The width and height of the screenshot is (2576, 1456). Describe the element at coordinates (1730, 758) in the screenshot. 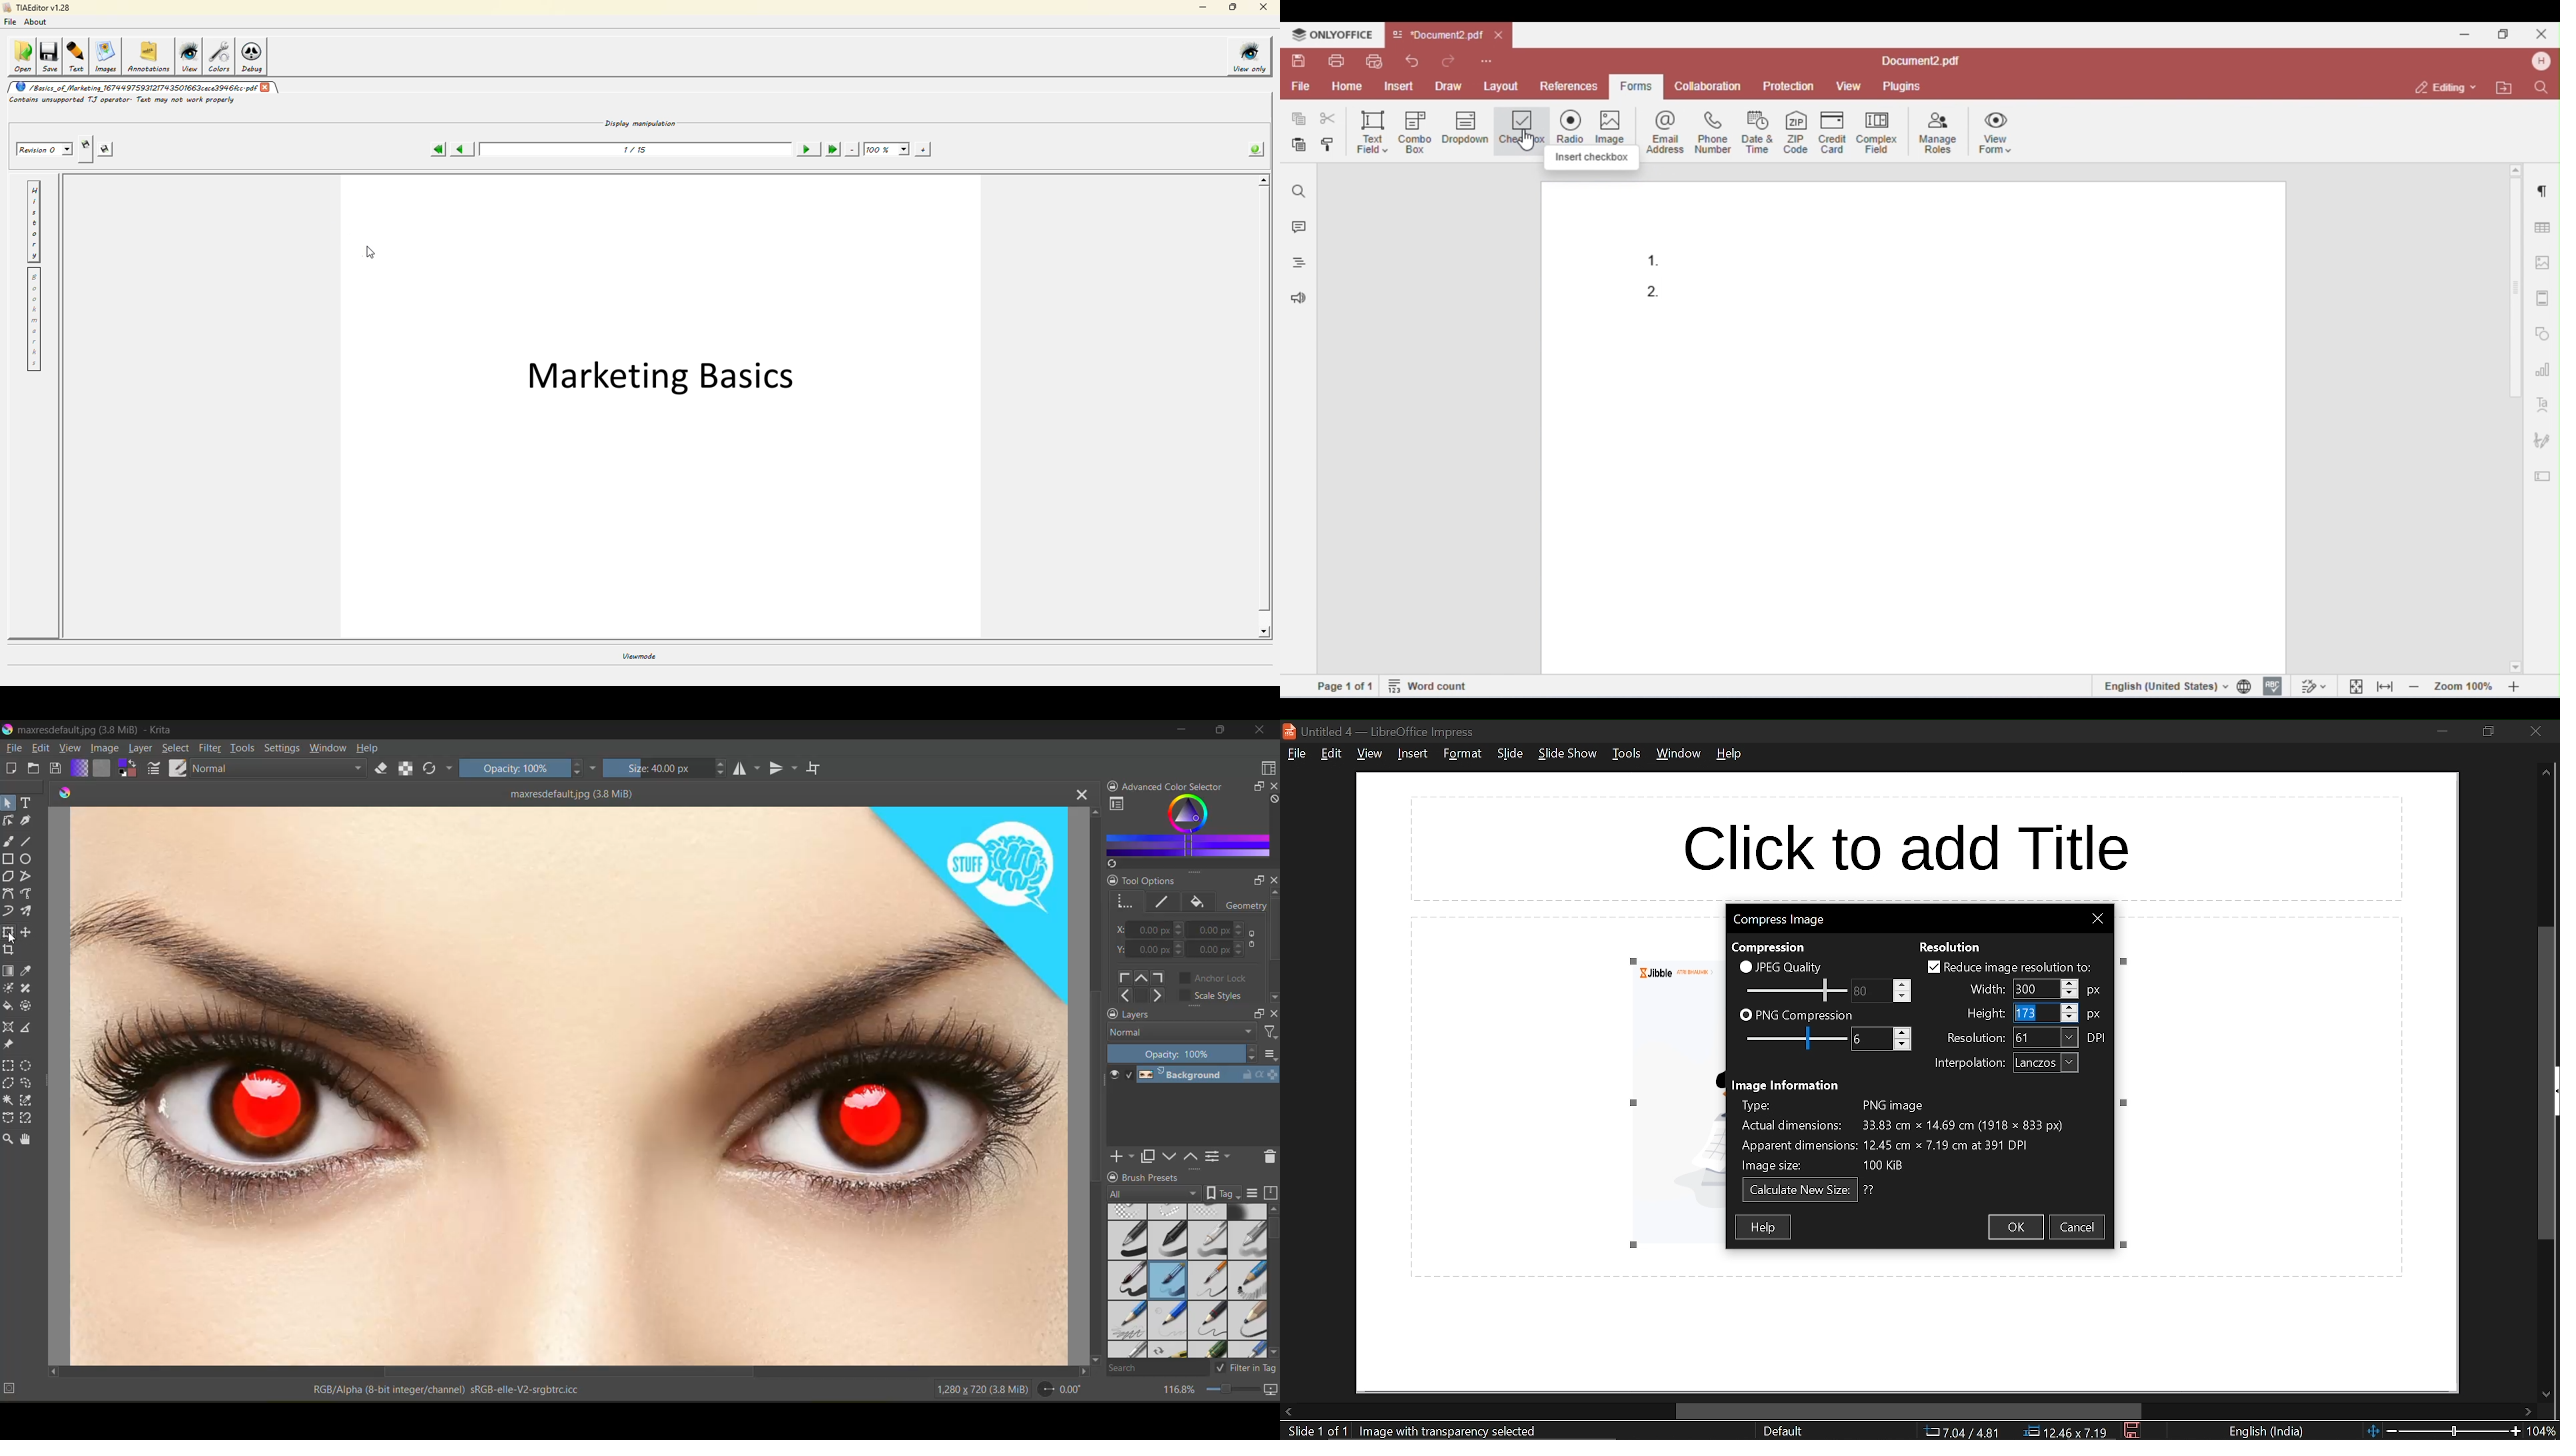

I see `help` at that location.